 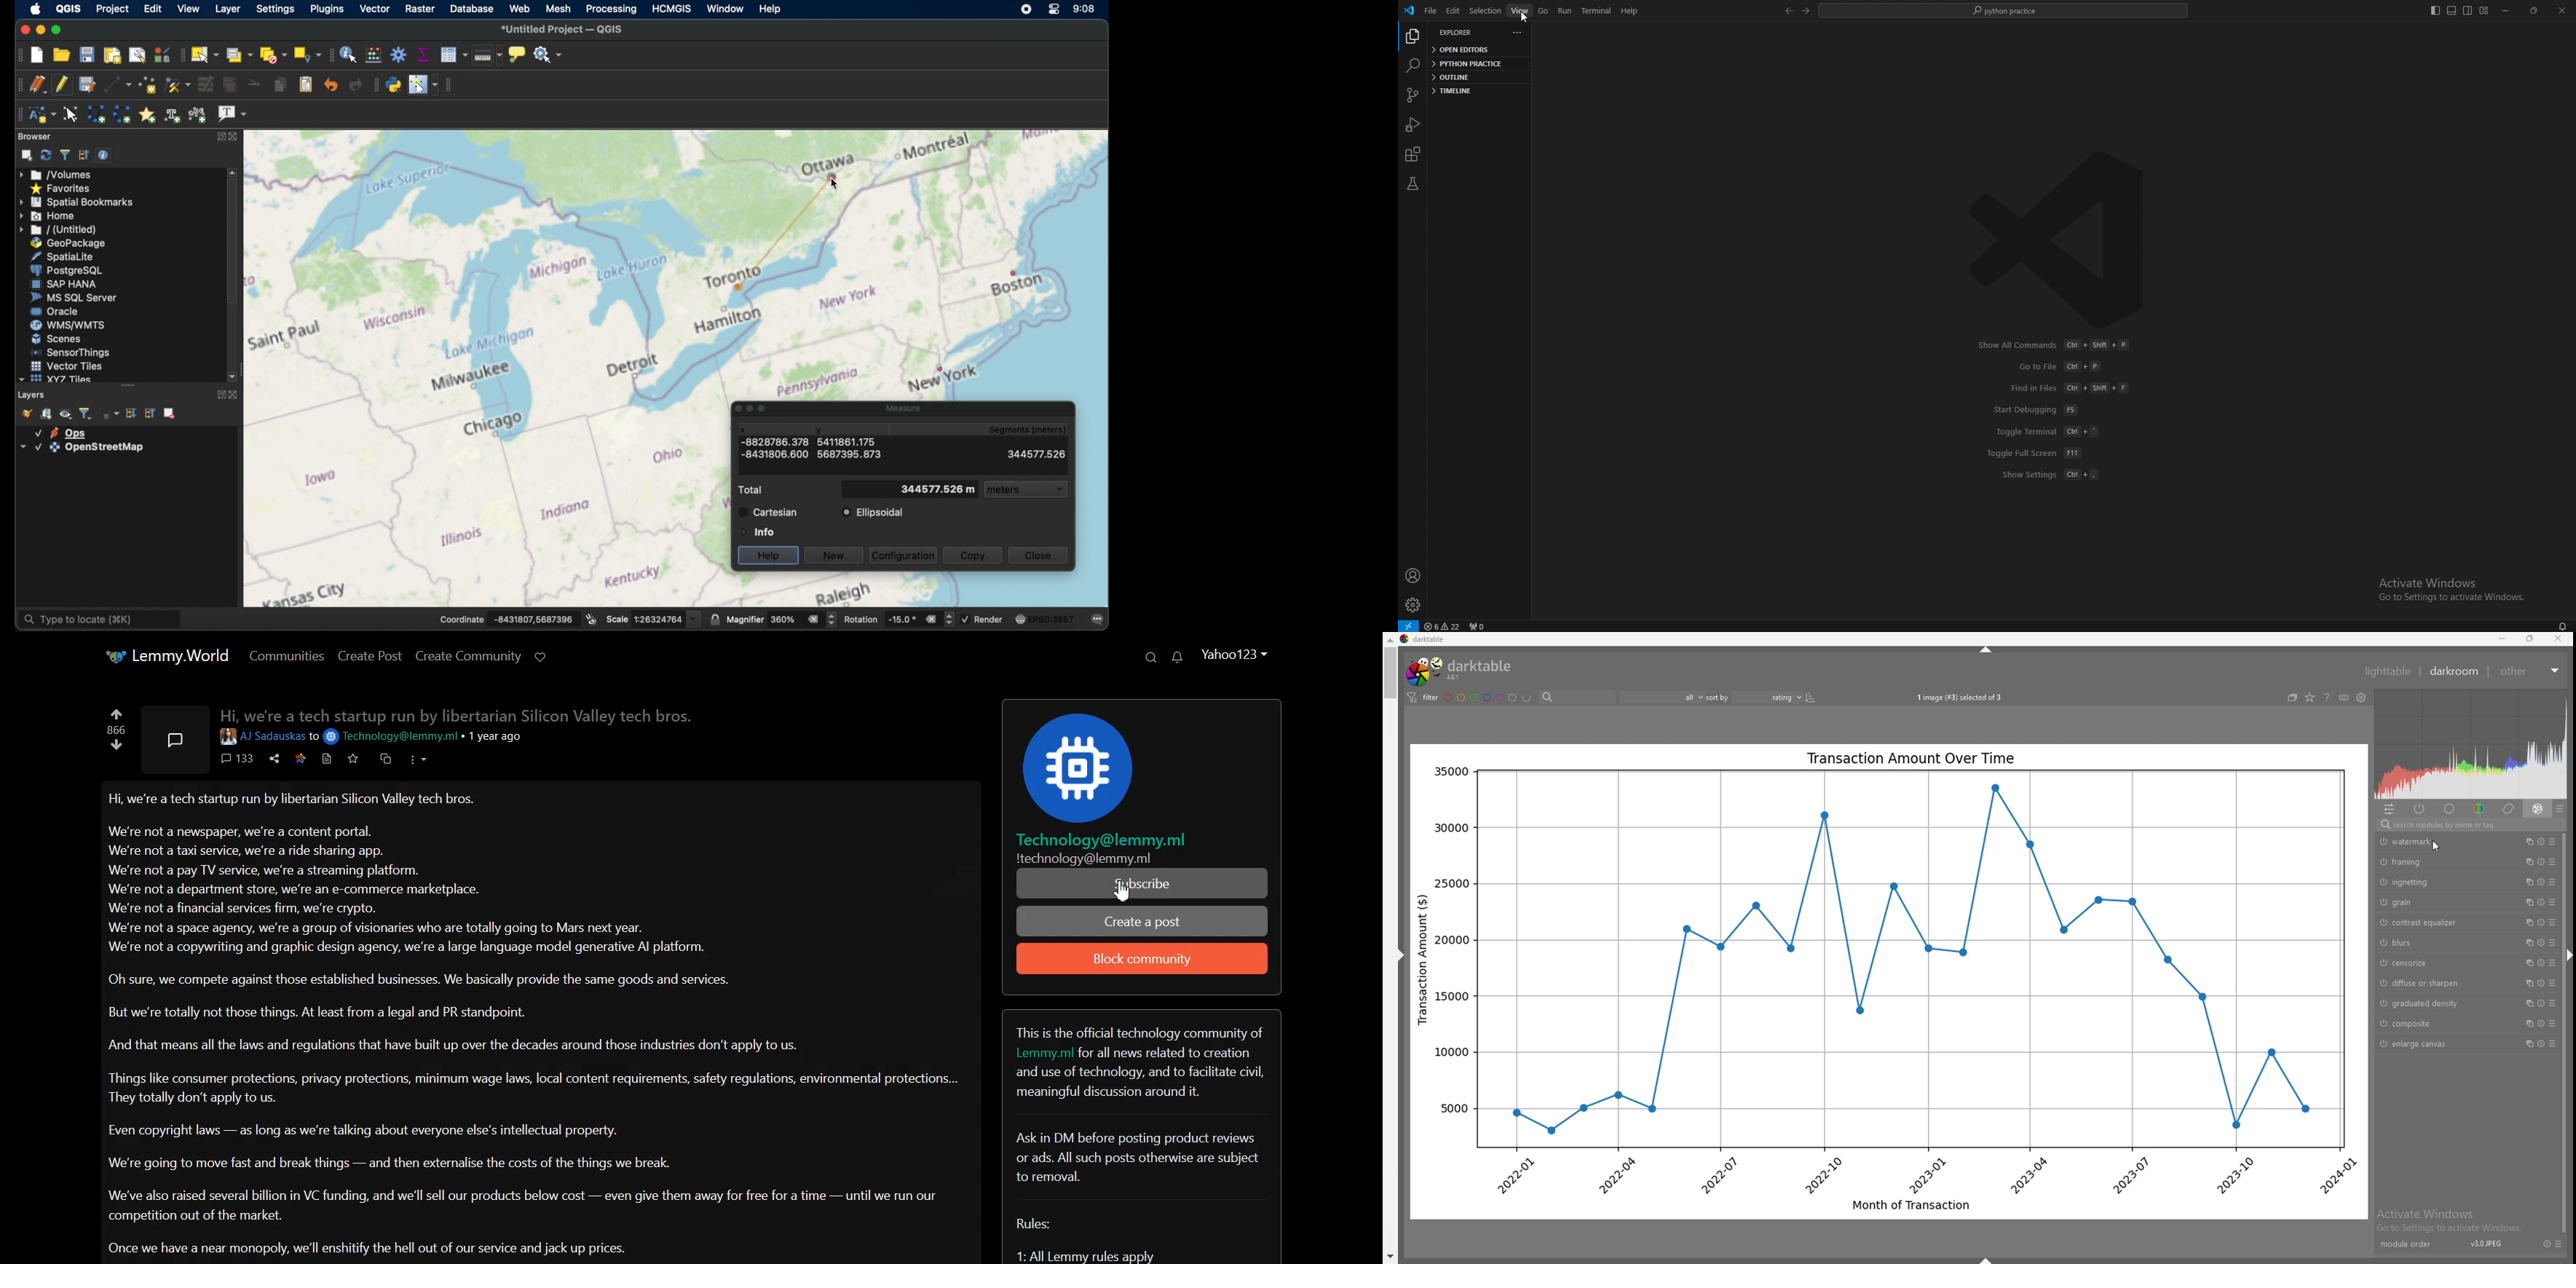 What do you see at coordinates (63, 54) in the screenshot?
I see `open project` at bounding box center [63, 54].